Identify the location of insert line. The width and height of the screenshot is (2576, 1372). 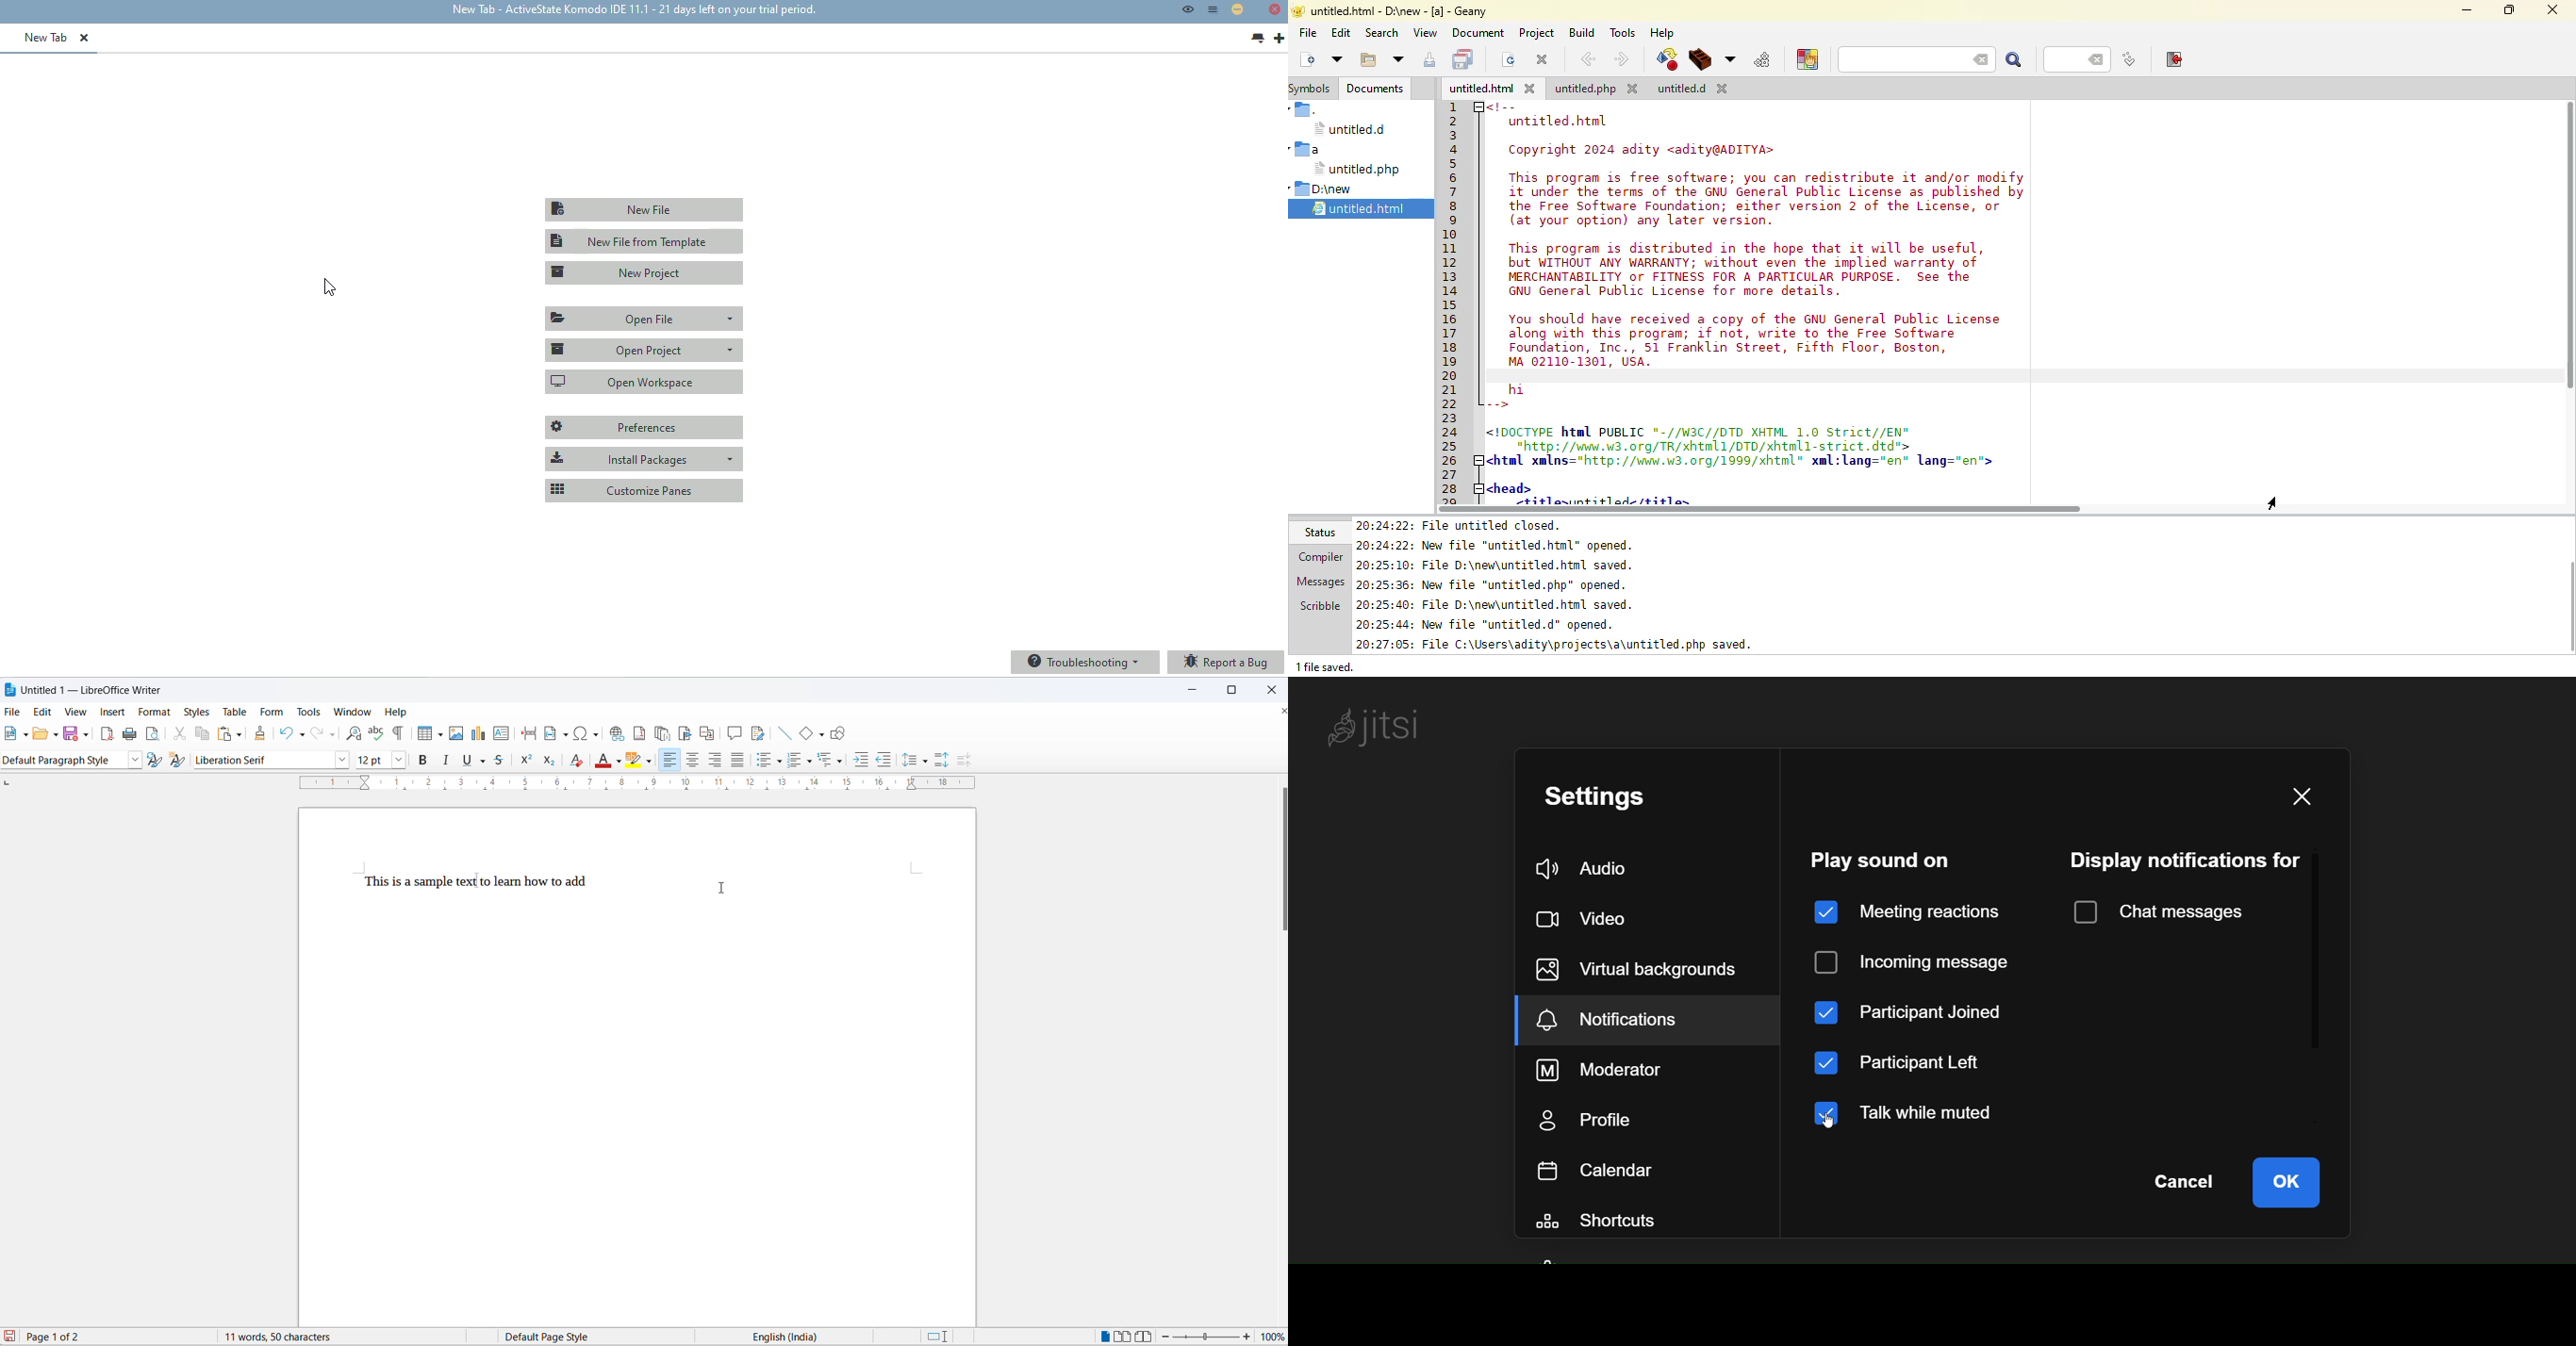
(784, 734).